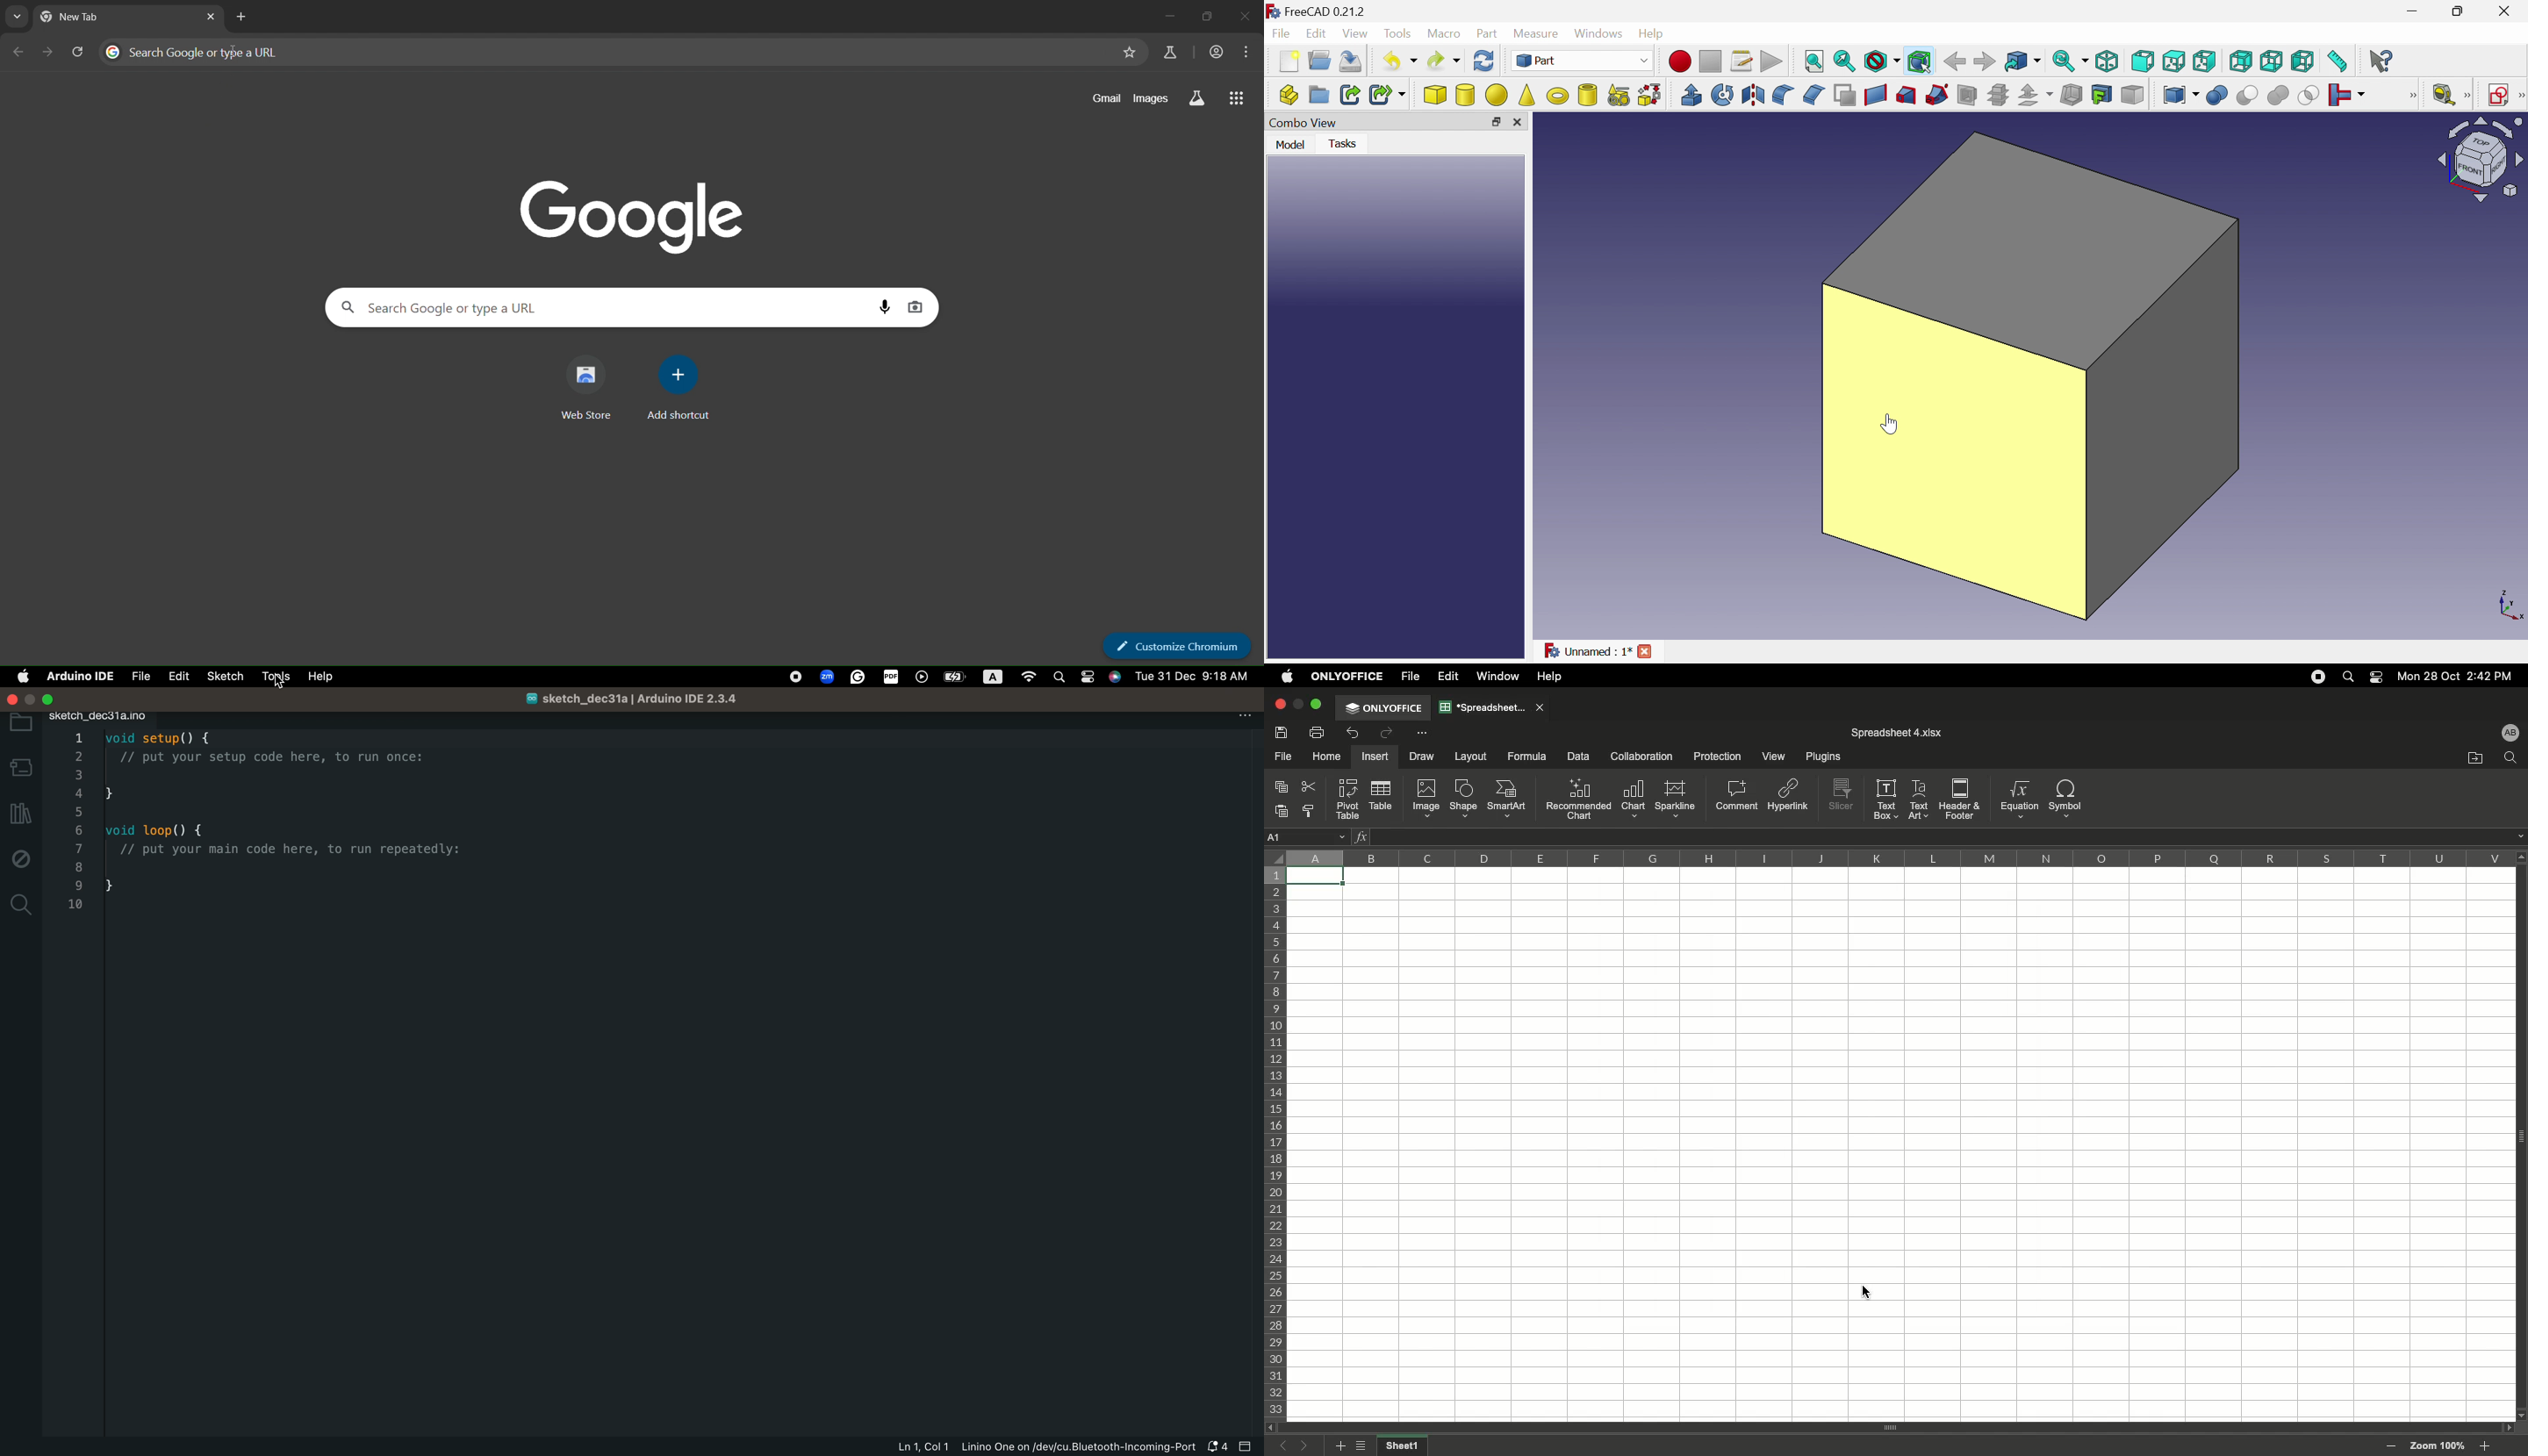 This screenshot has width=2548, height=1456. I want to click on Fit all, so click(1812, 62).